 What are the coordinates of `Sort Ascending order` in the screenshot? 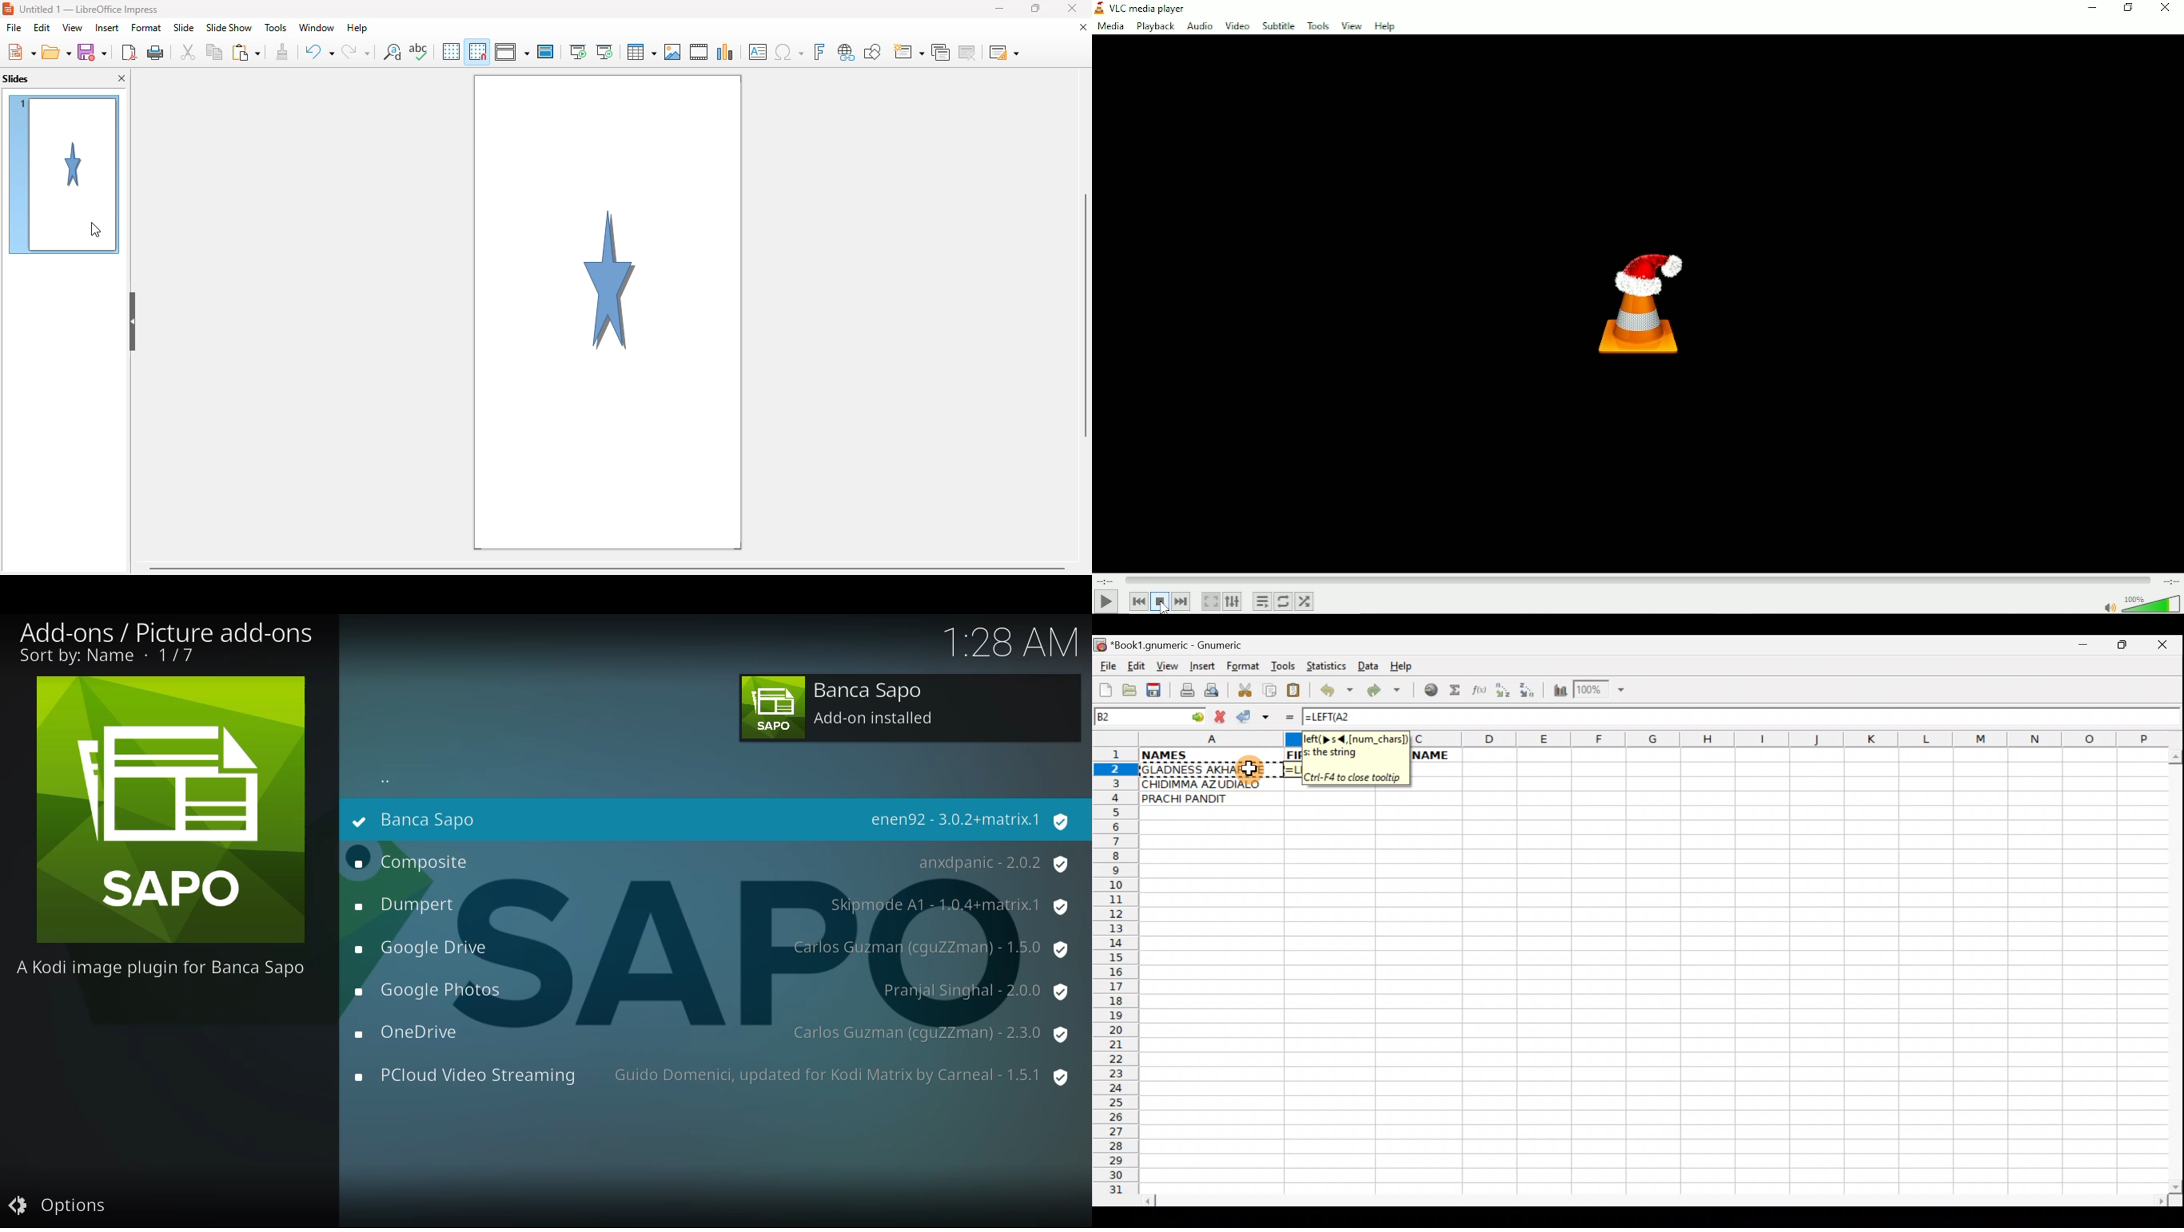 It's located at (1506, 692).